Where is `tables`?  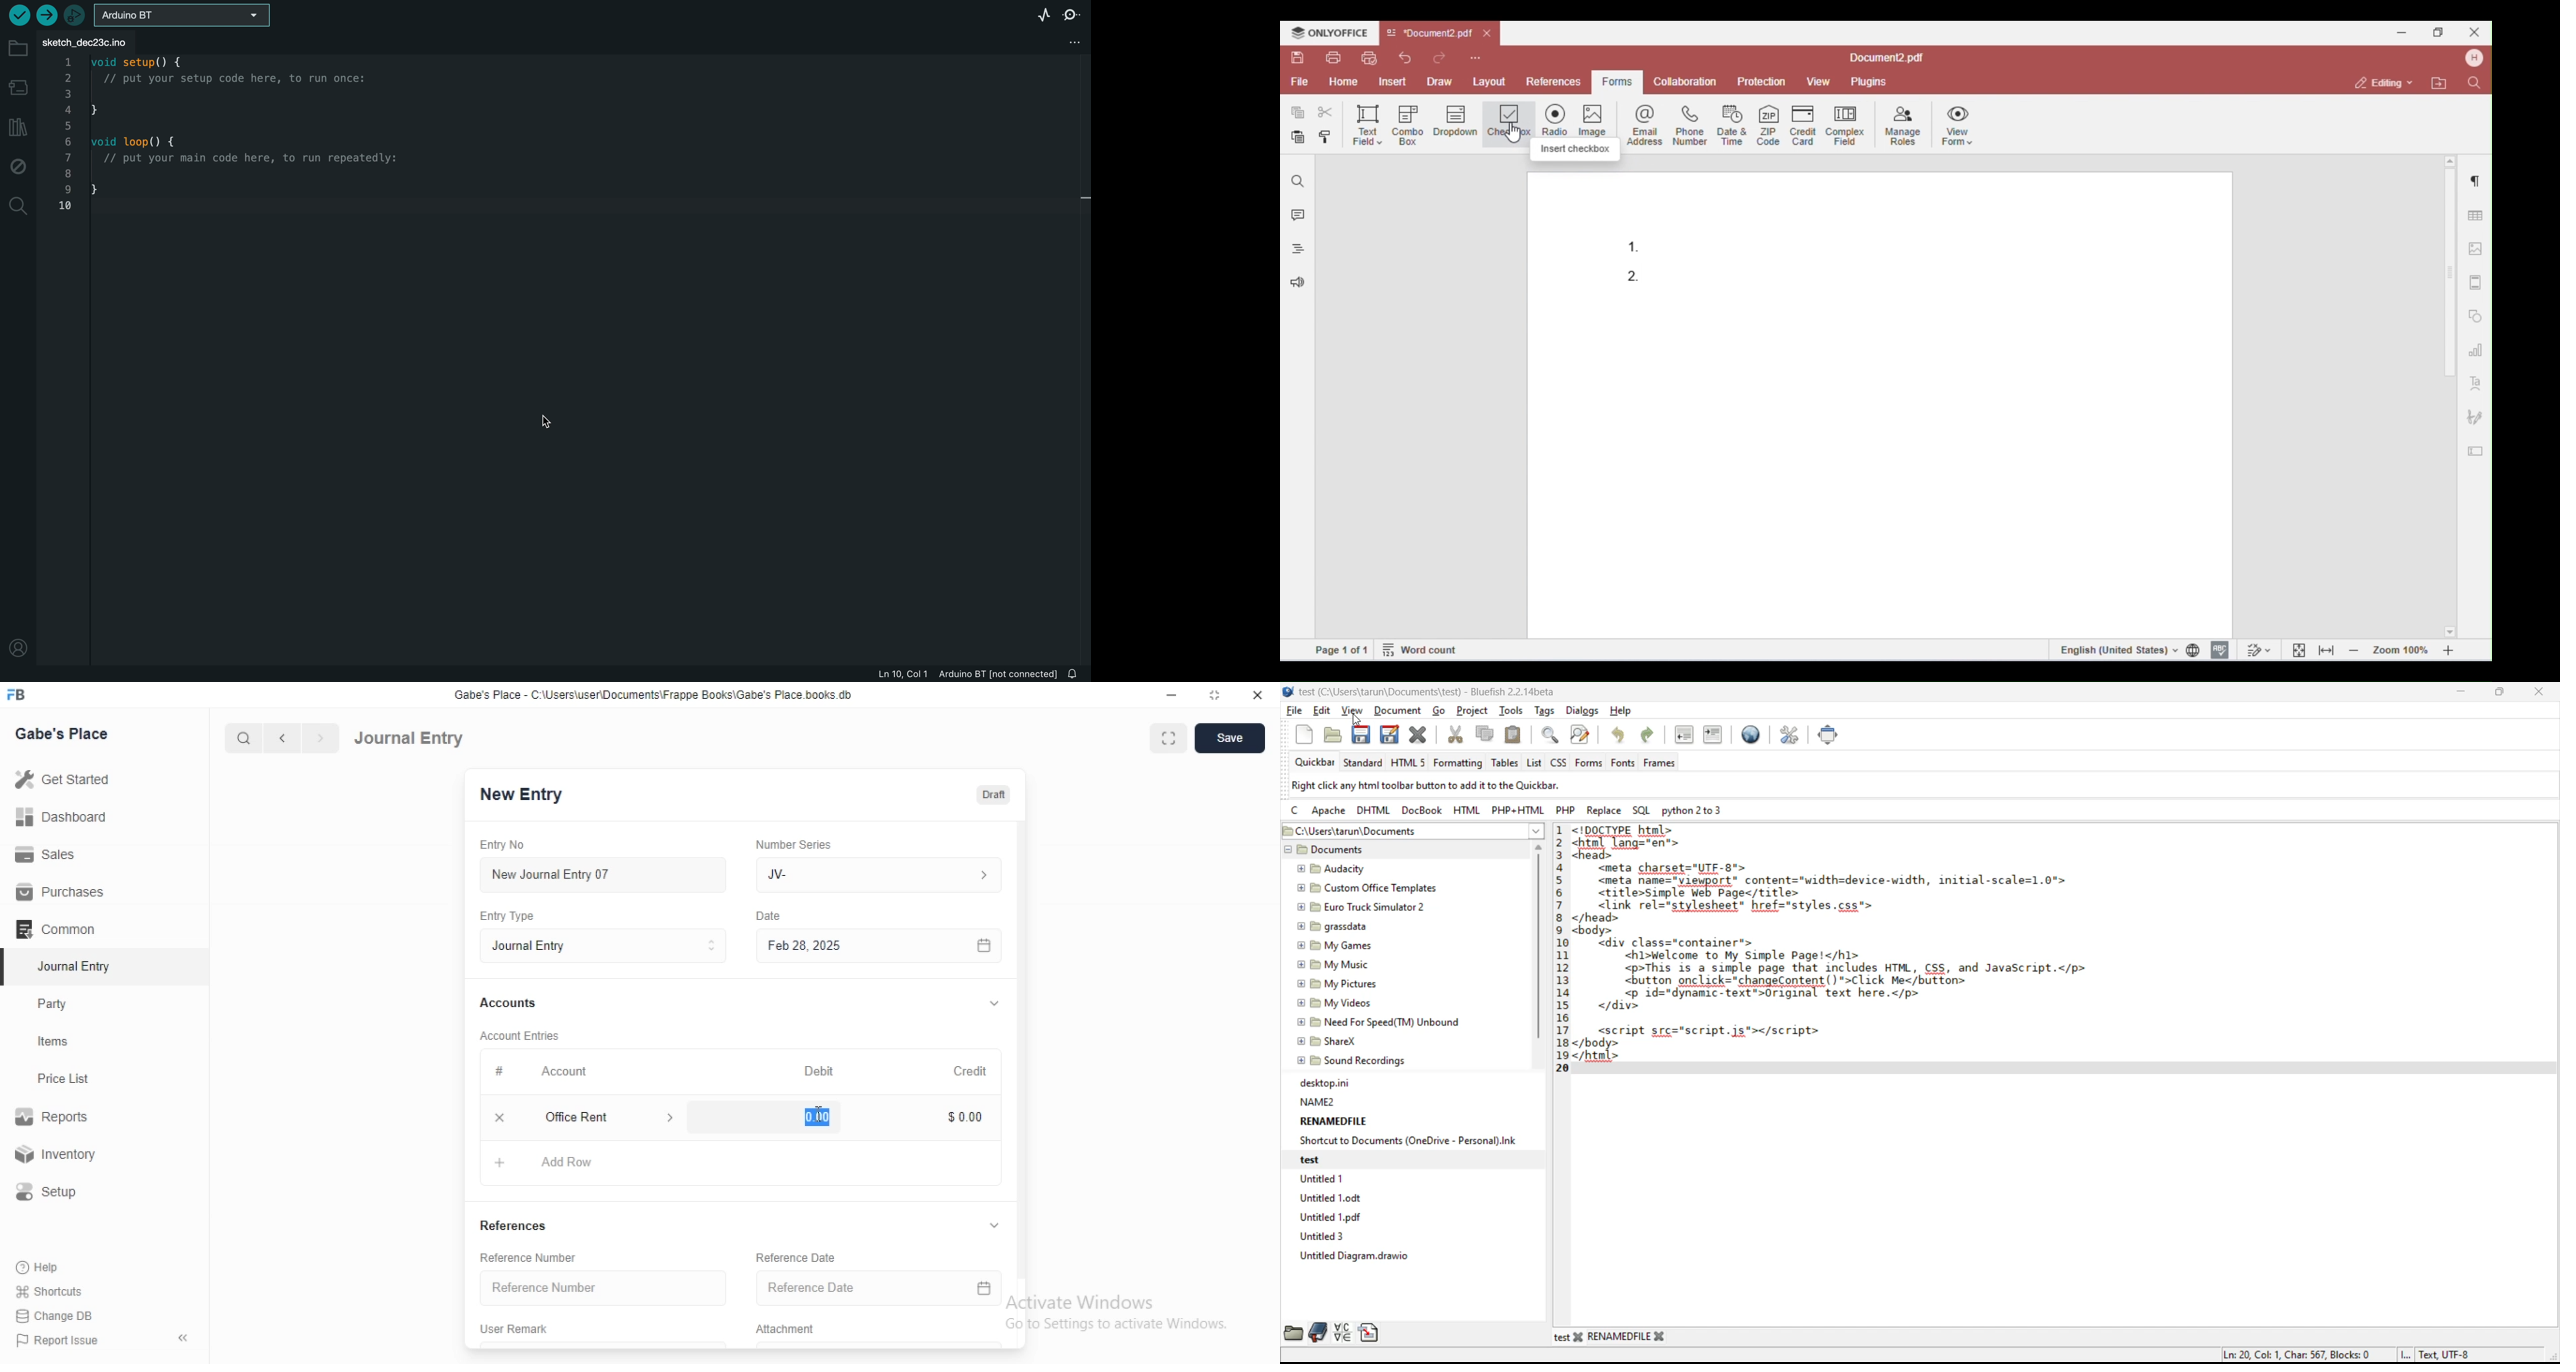 tables is located at coordinates (1506, 762).